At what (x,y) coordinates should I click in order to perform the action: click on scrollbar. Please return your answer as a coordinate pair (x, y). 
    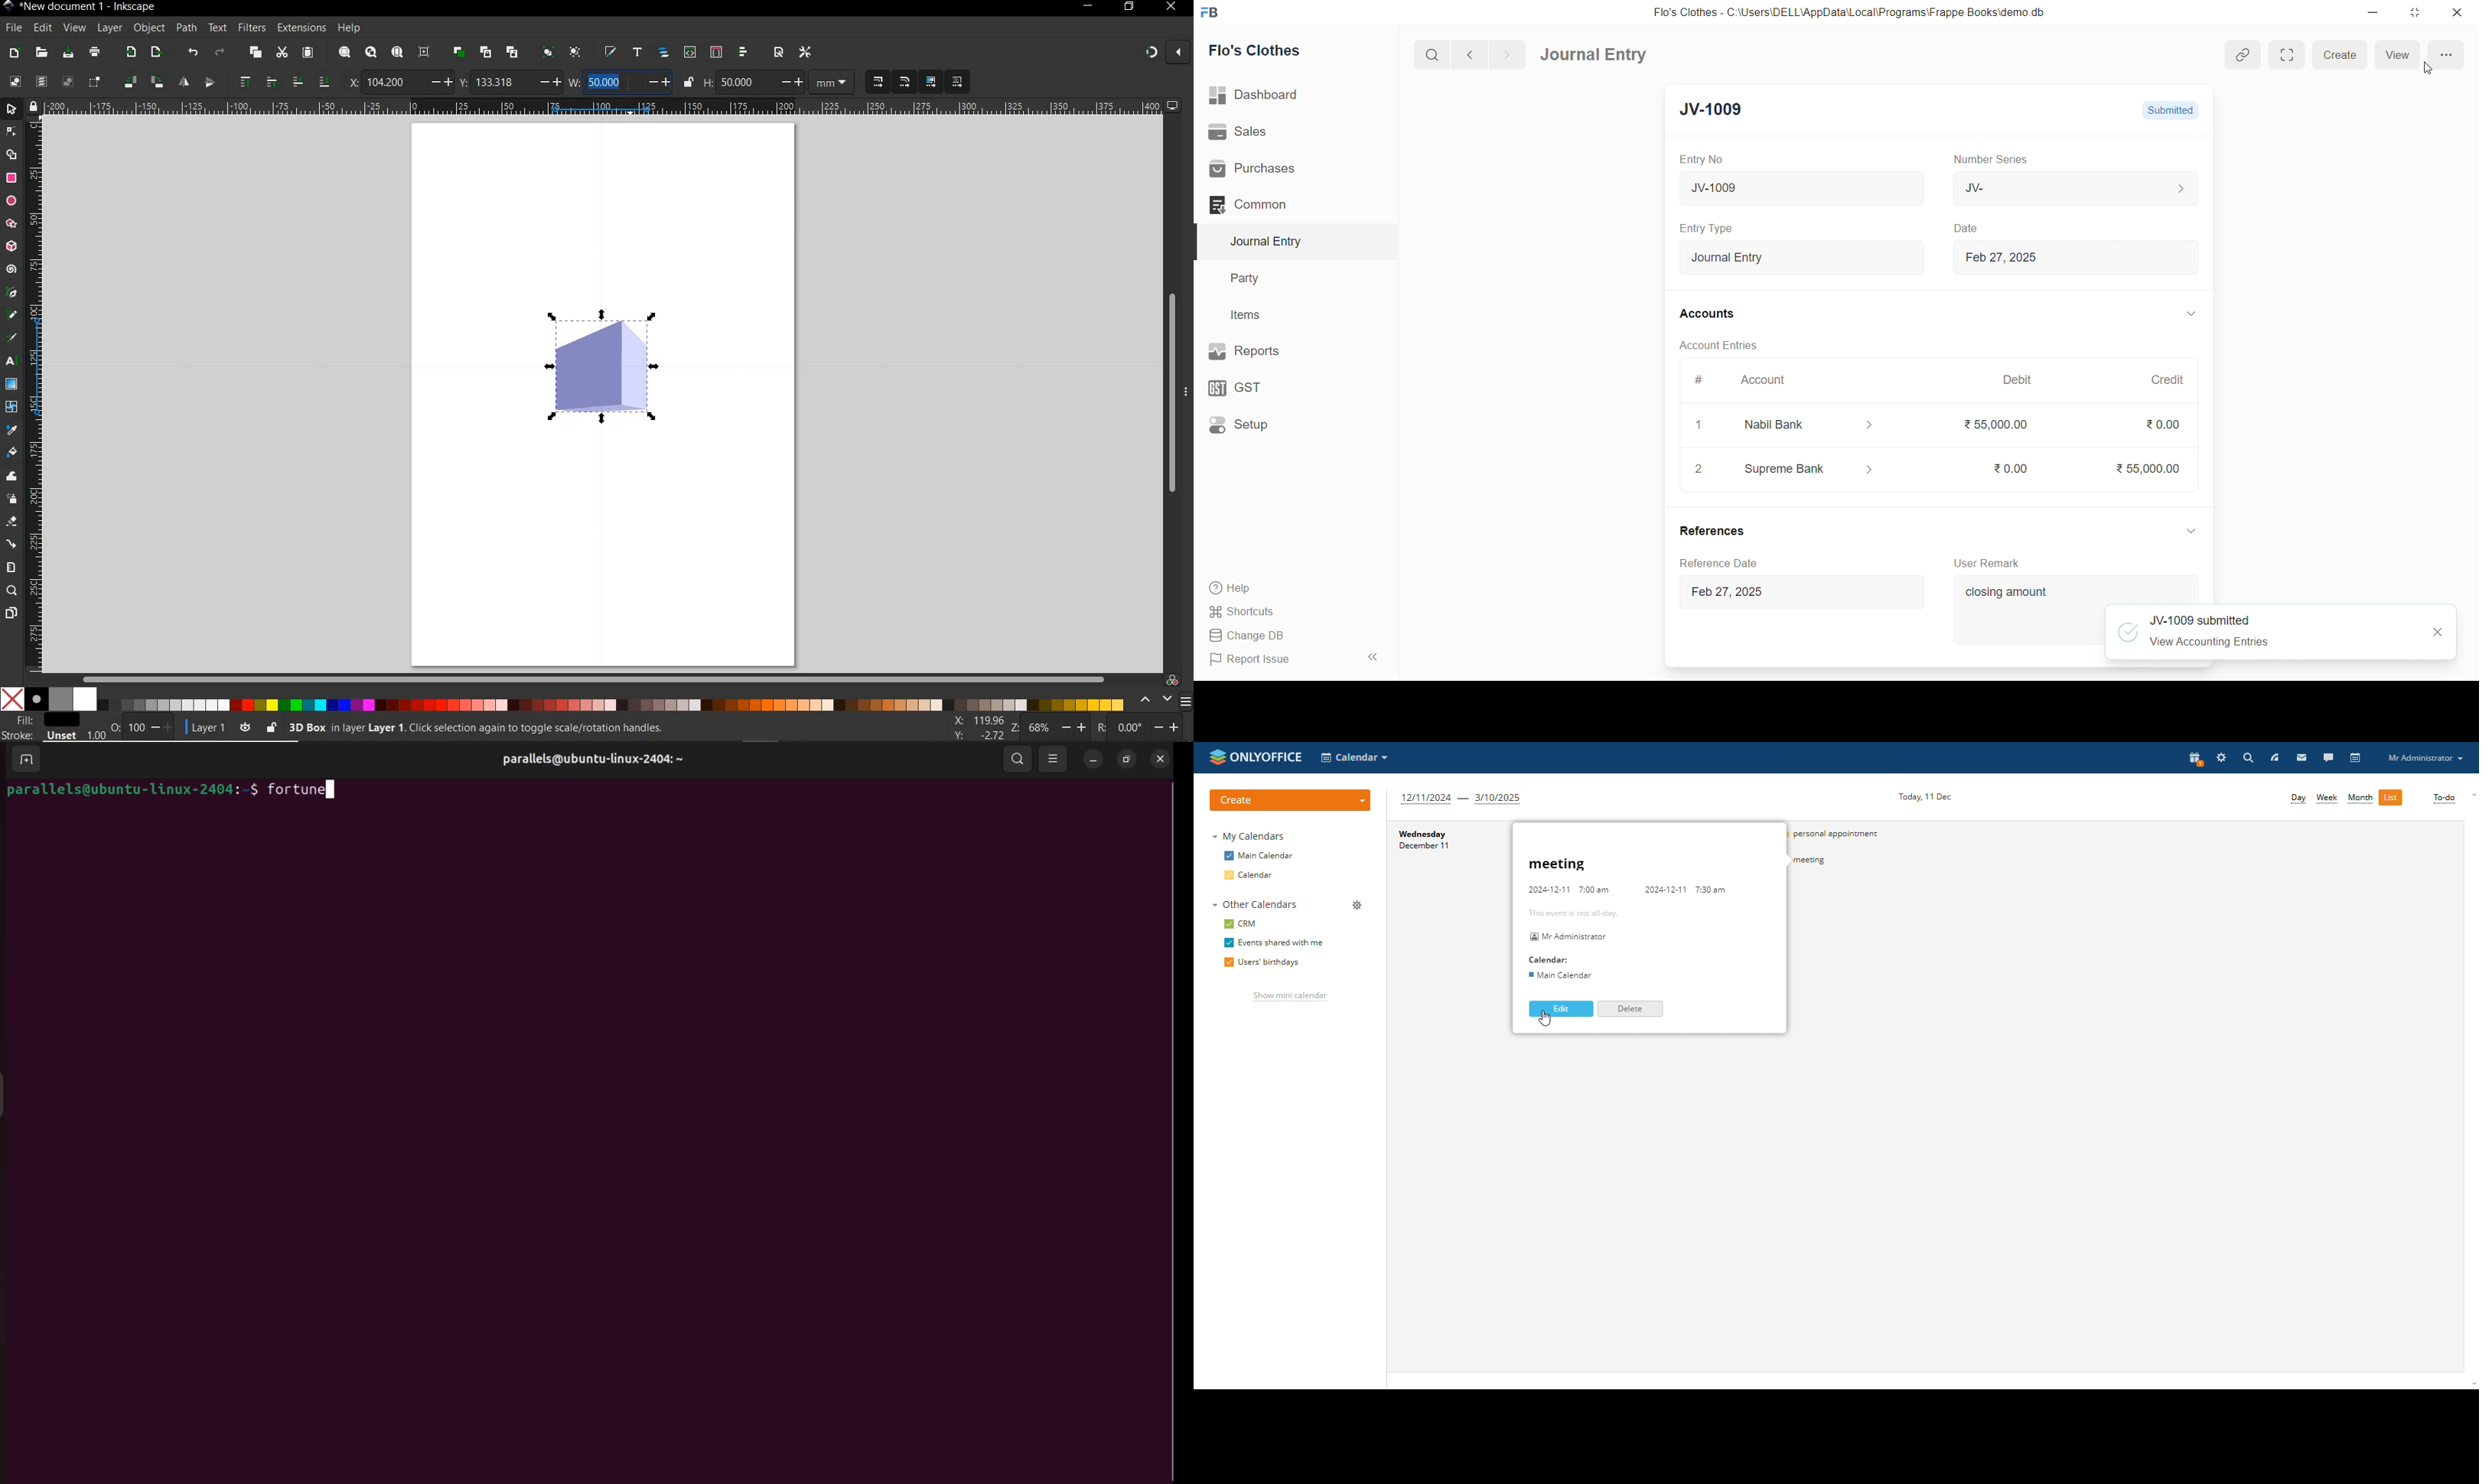
    Looking at the image, I should click on (1169, 392).